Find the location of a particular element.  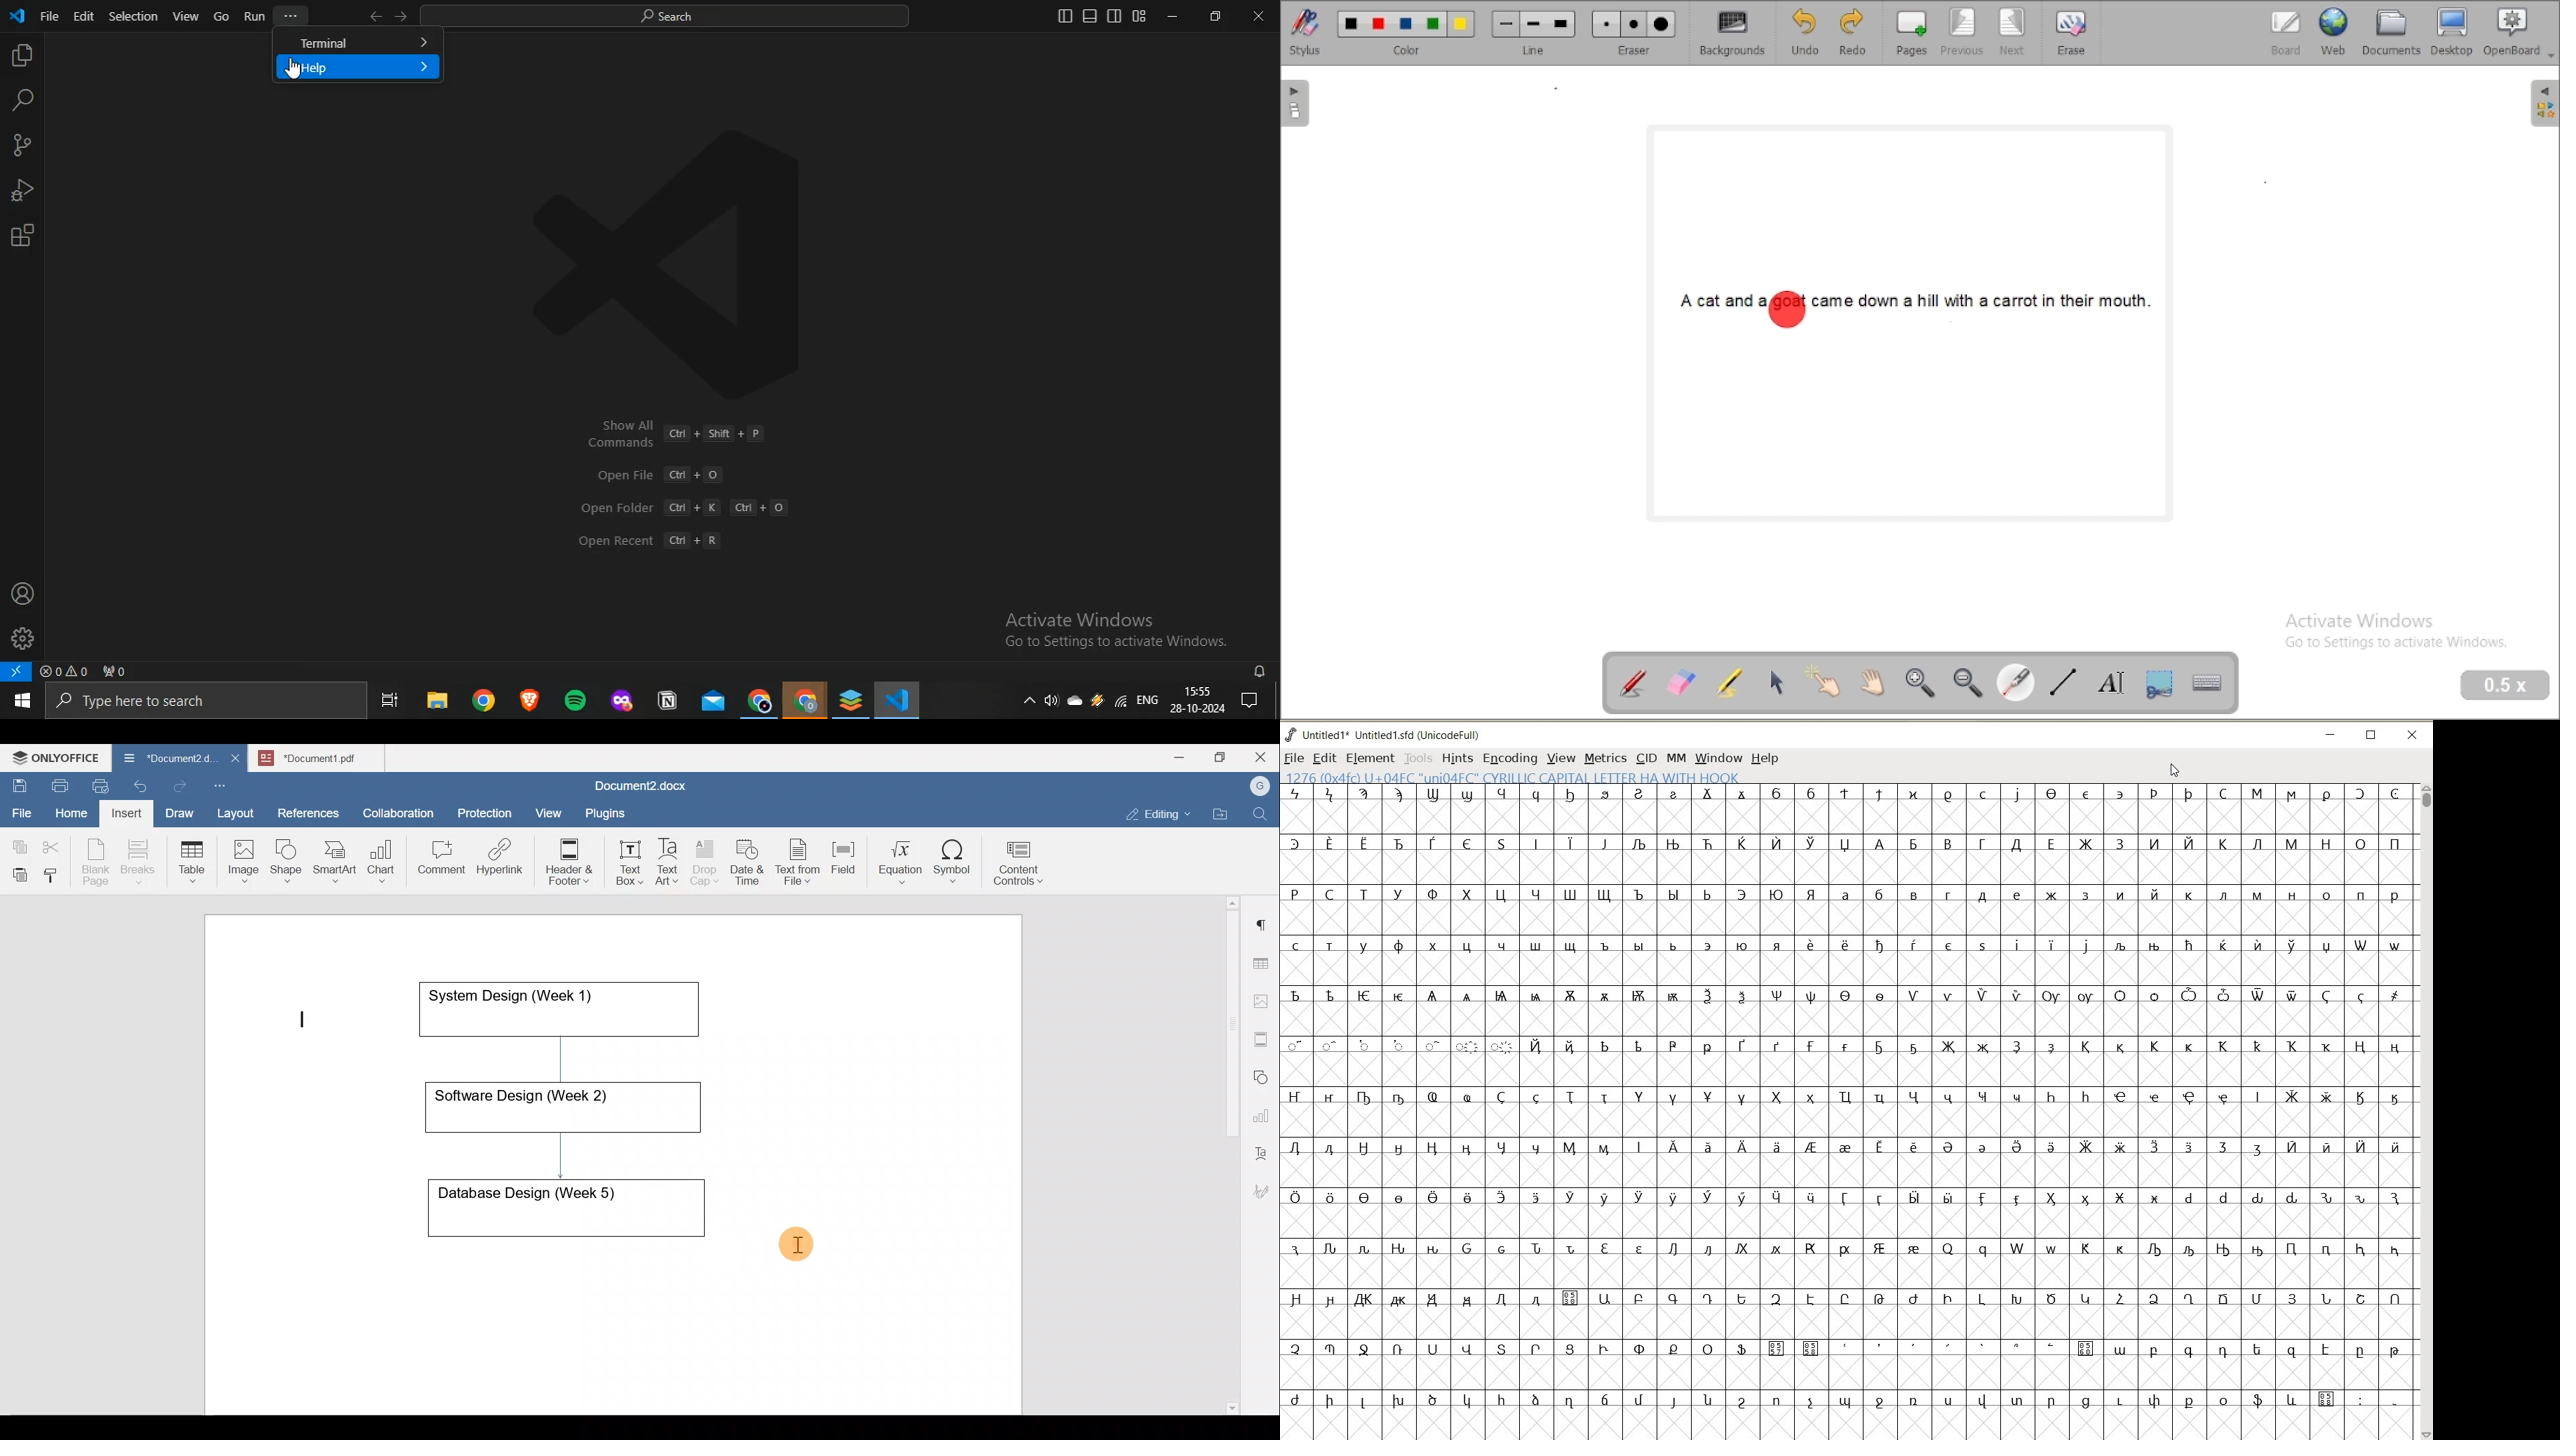

Chart is located at coordinates (379, 863).